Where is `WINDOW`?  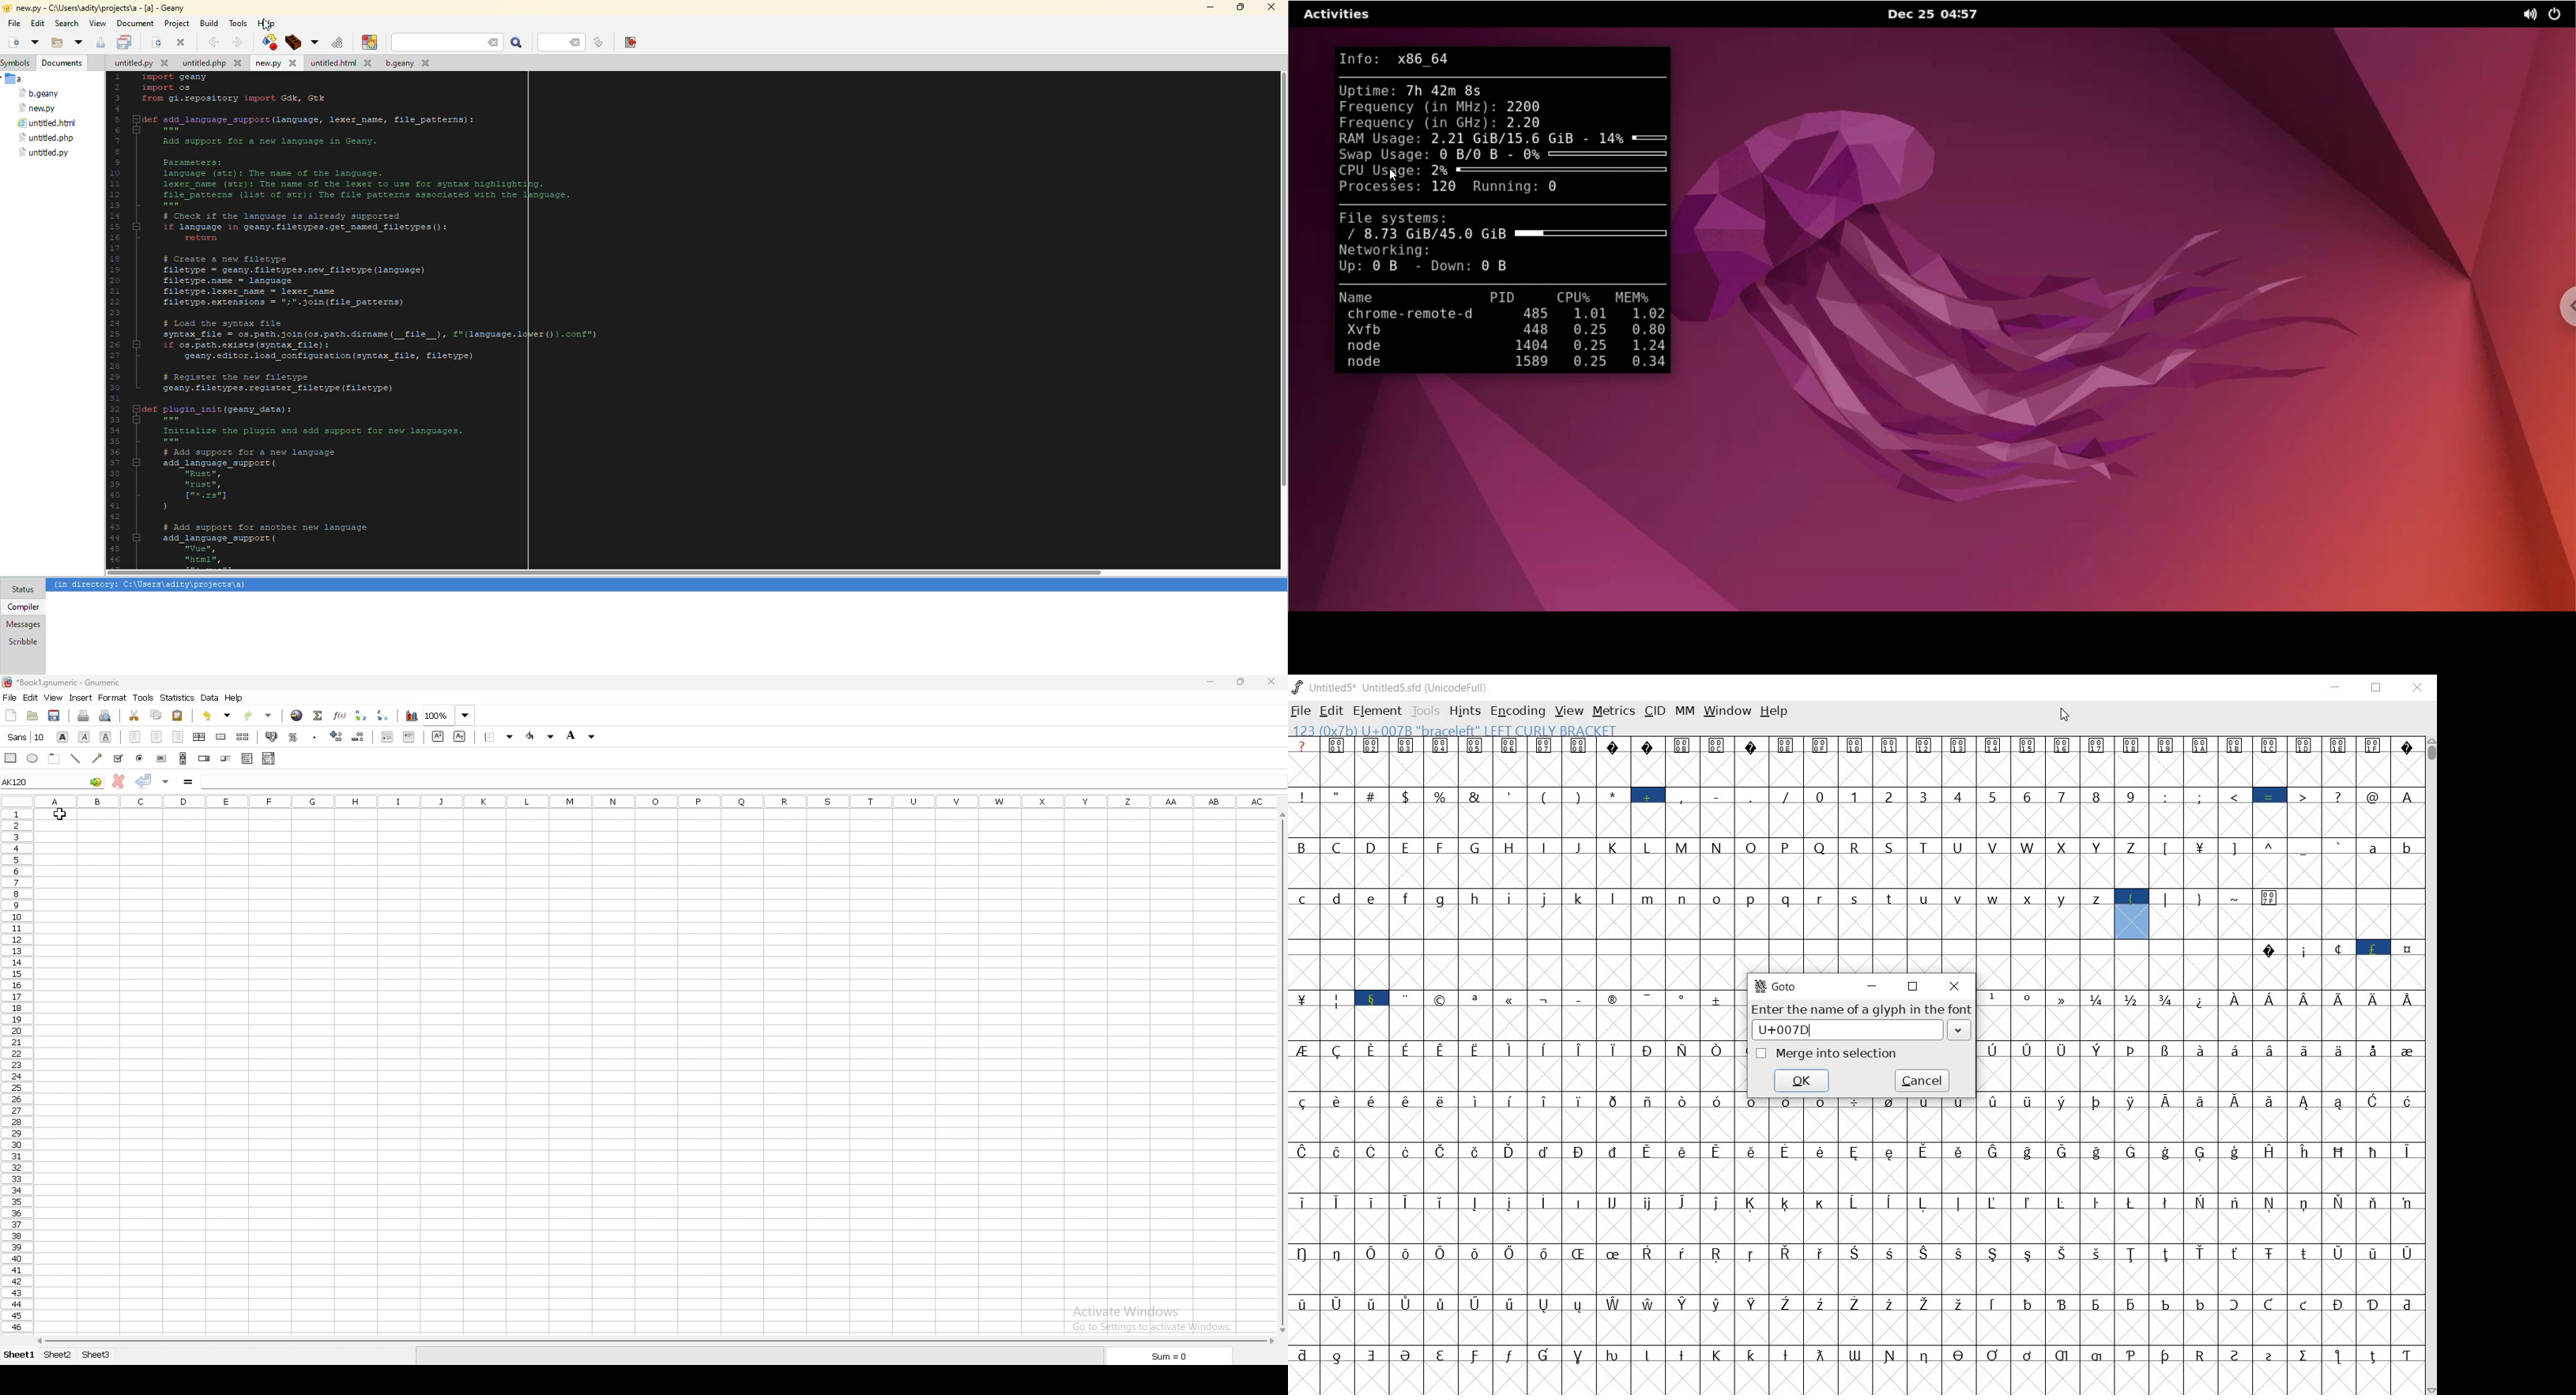
WINDOW is located at coordinates (1728, 710).